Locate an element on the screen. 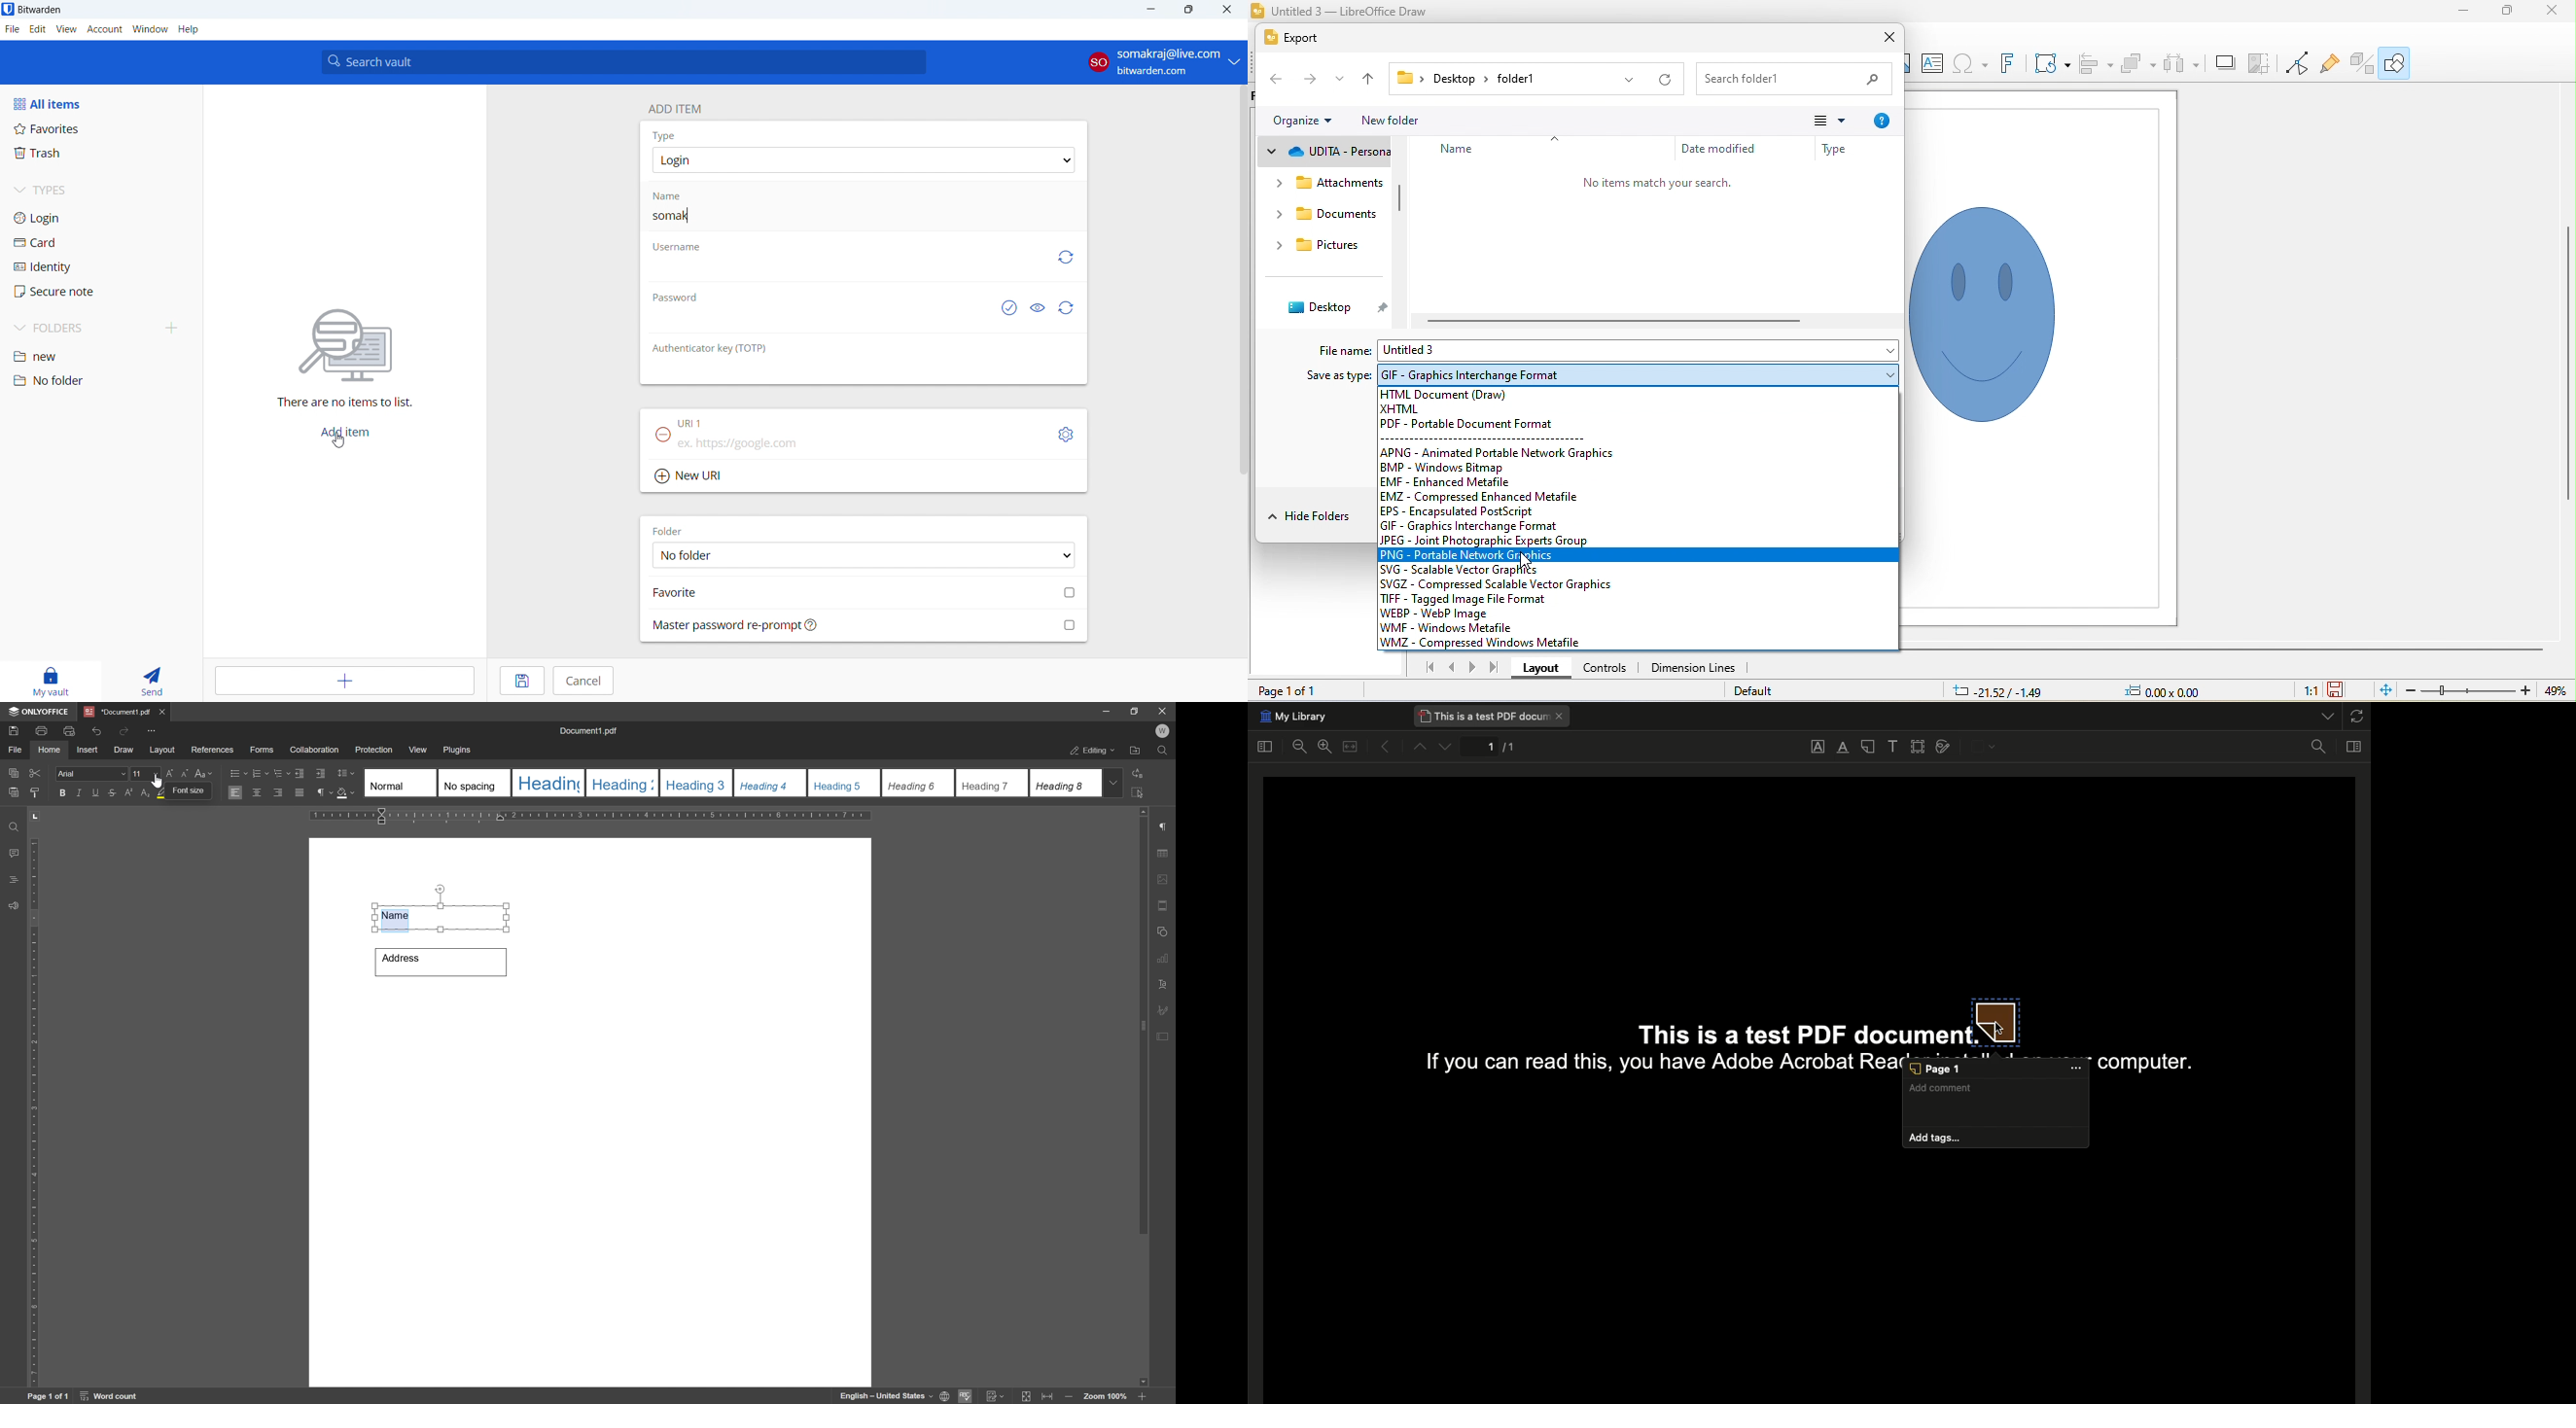 This screenshot has height=1428, width=2576. title is located at coordinates (1341, 11).